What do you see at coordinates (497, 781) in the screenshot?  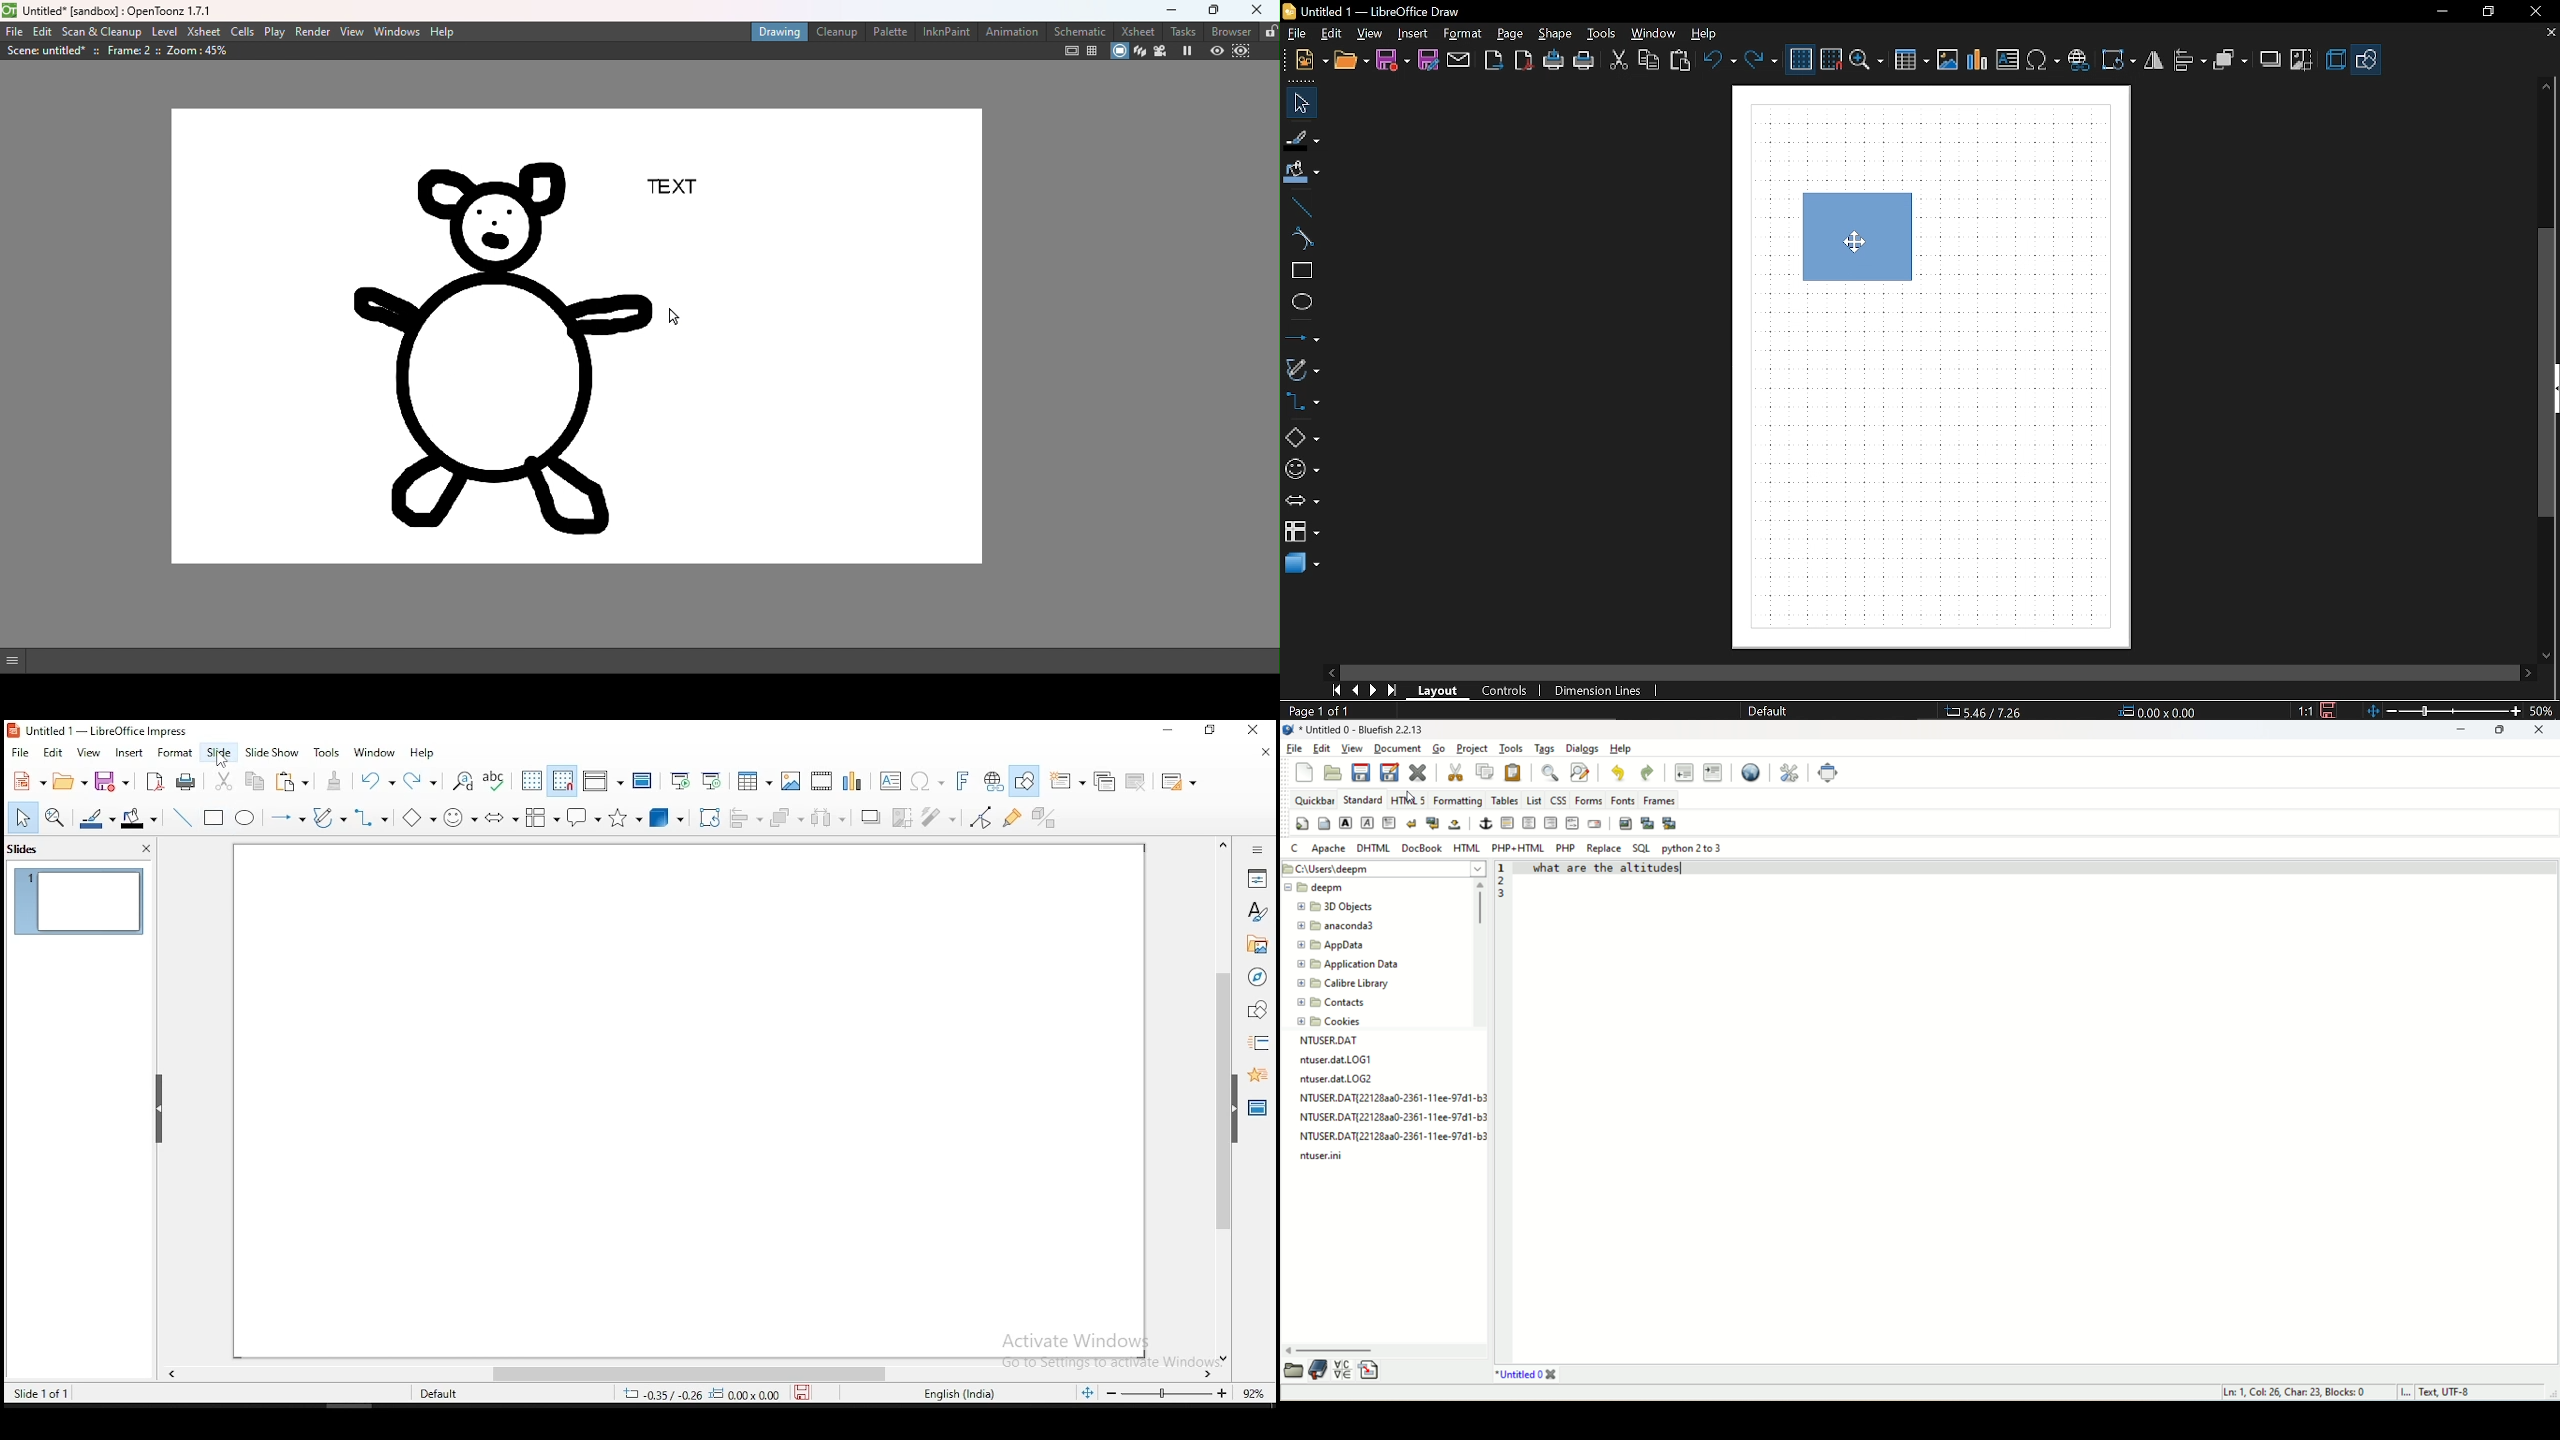 I see `spell check` at bounding box center [497, 781].